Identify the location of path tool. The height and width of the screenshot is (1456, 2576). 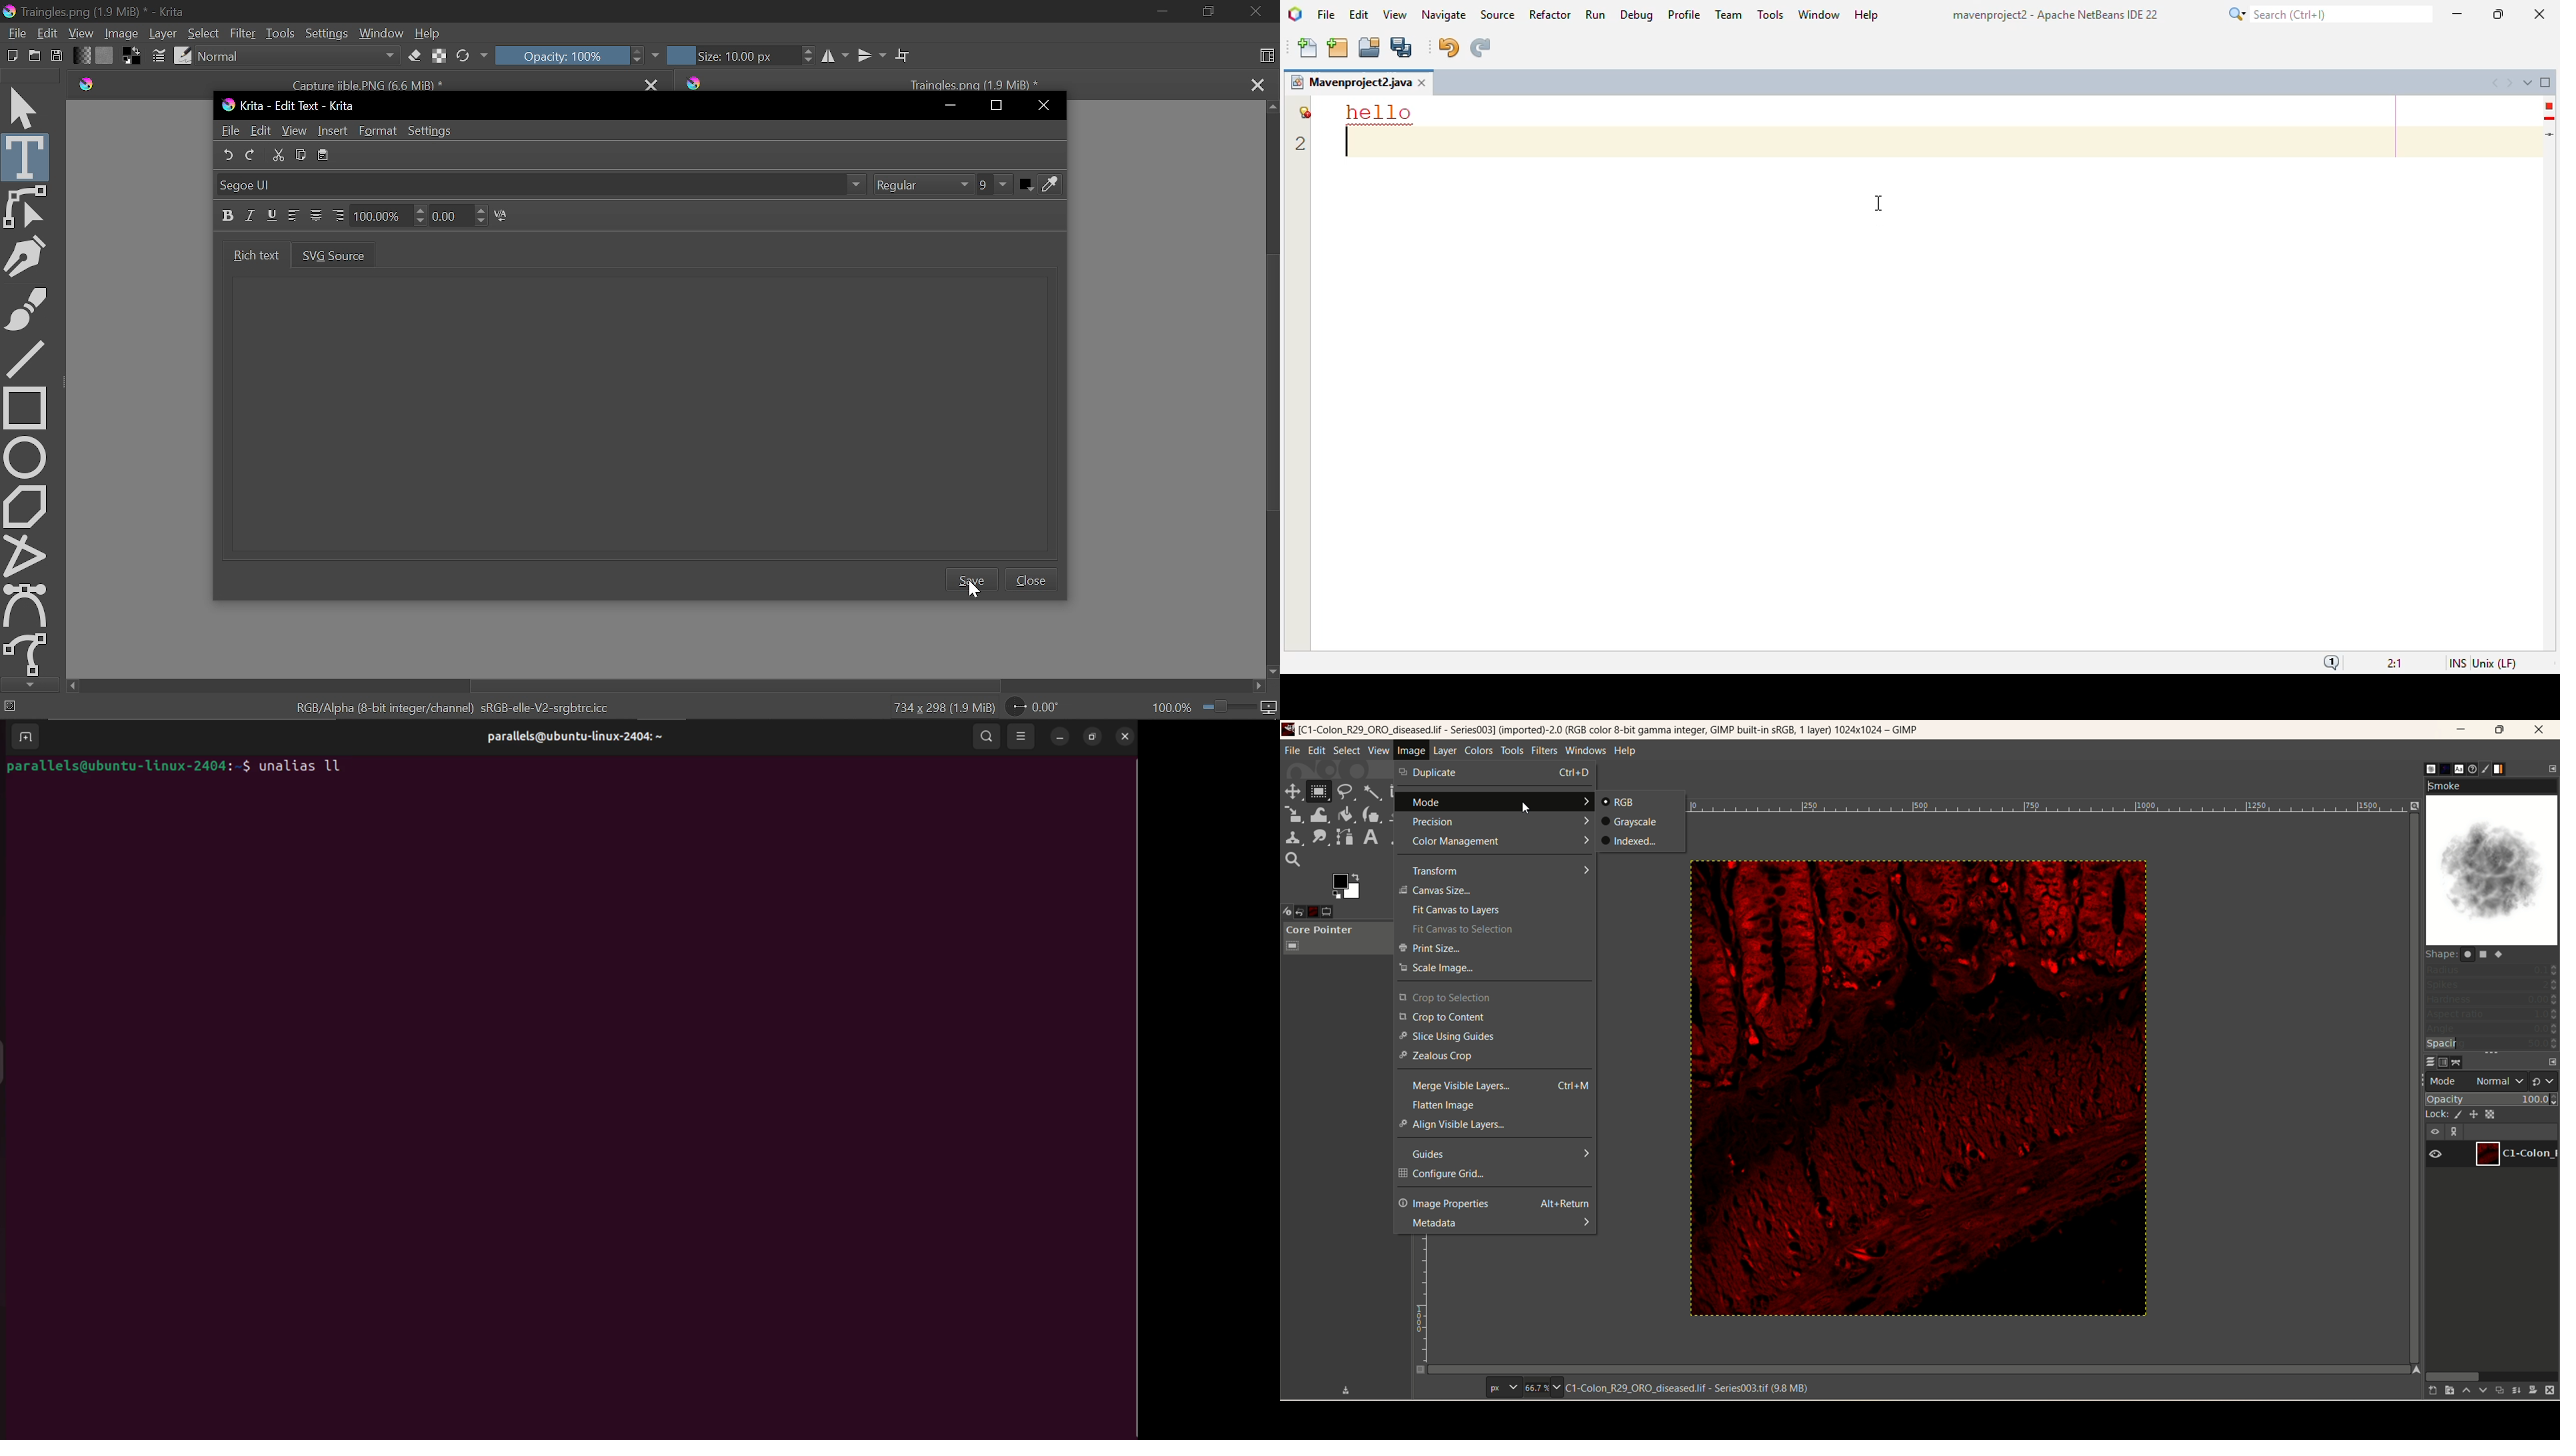
(1345, 837).